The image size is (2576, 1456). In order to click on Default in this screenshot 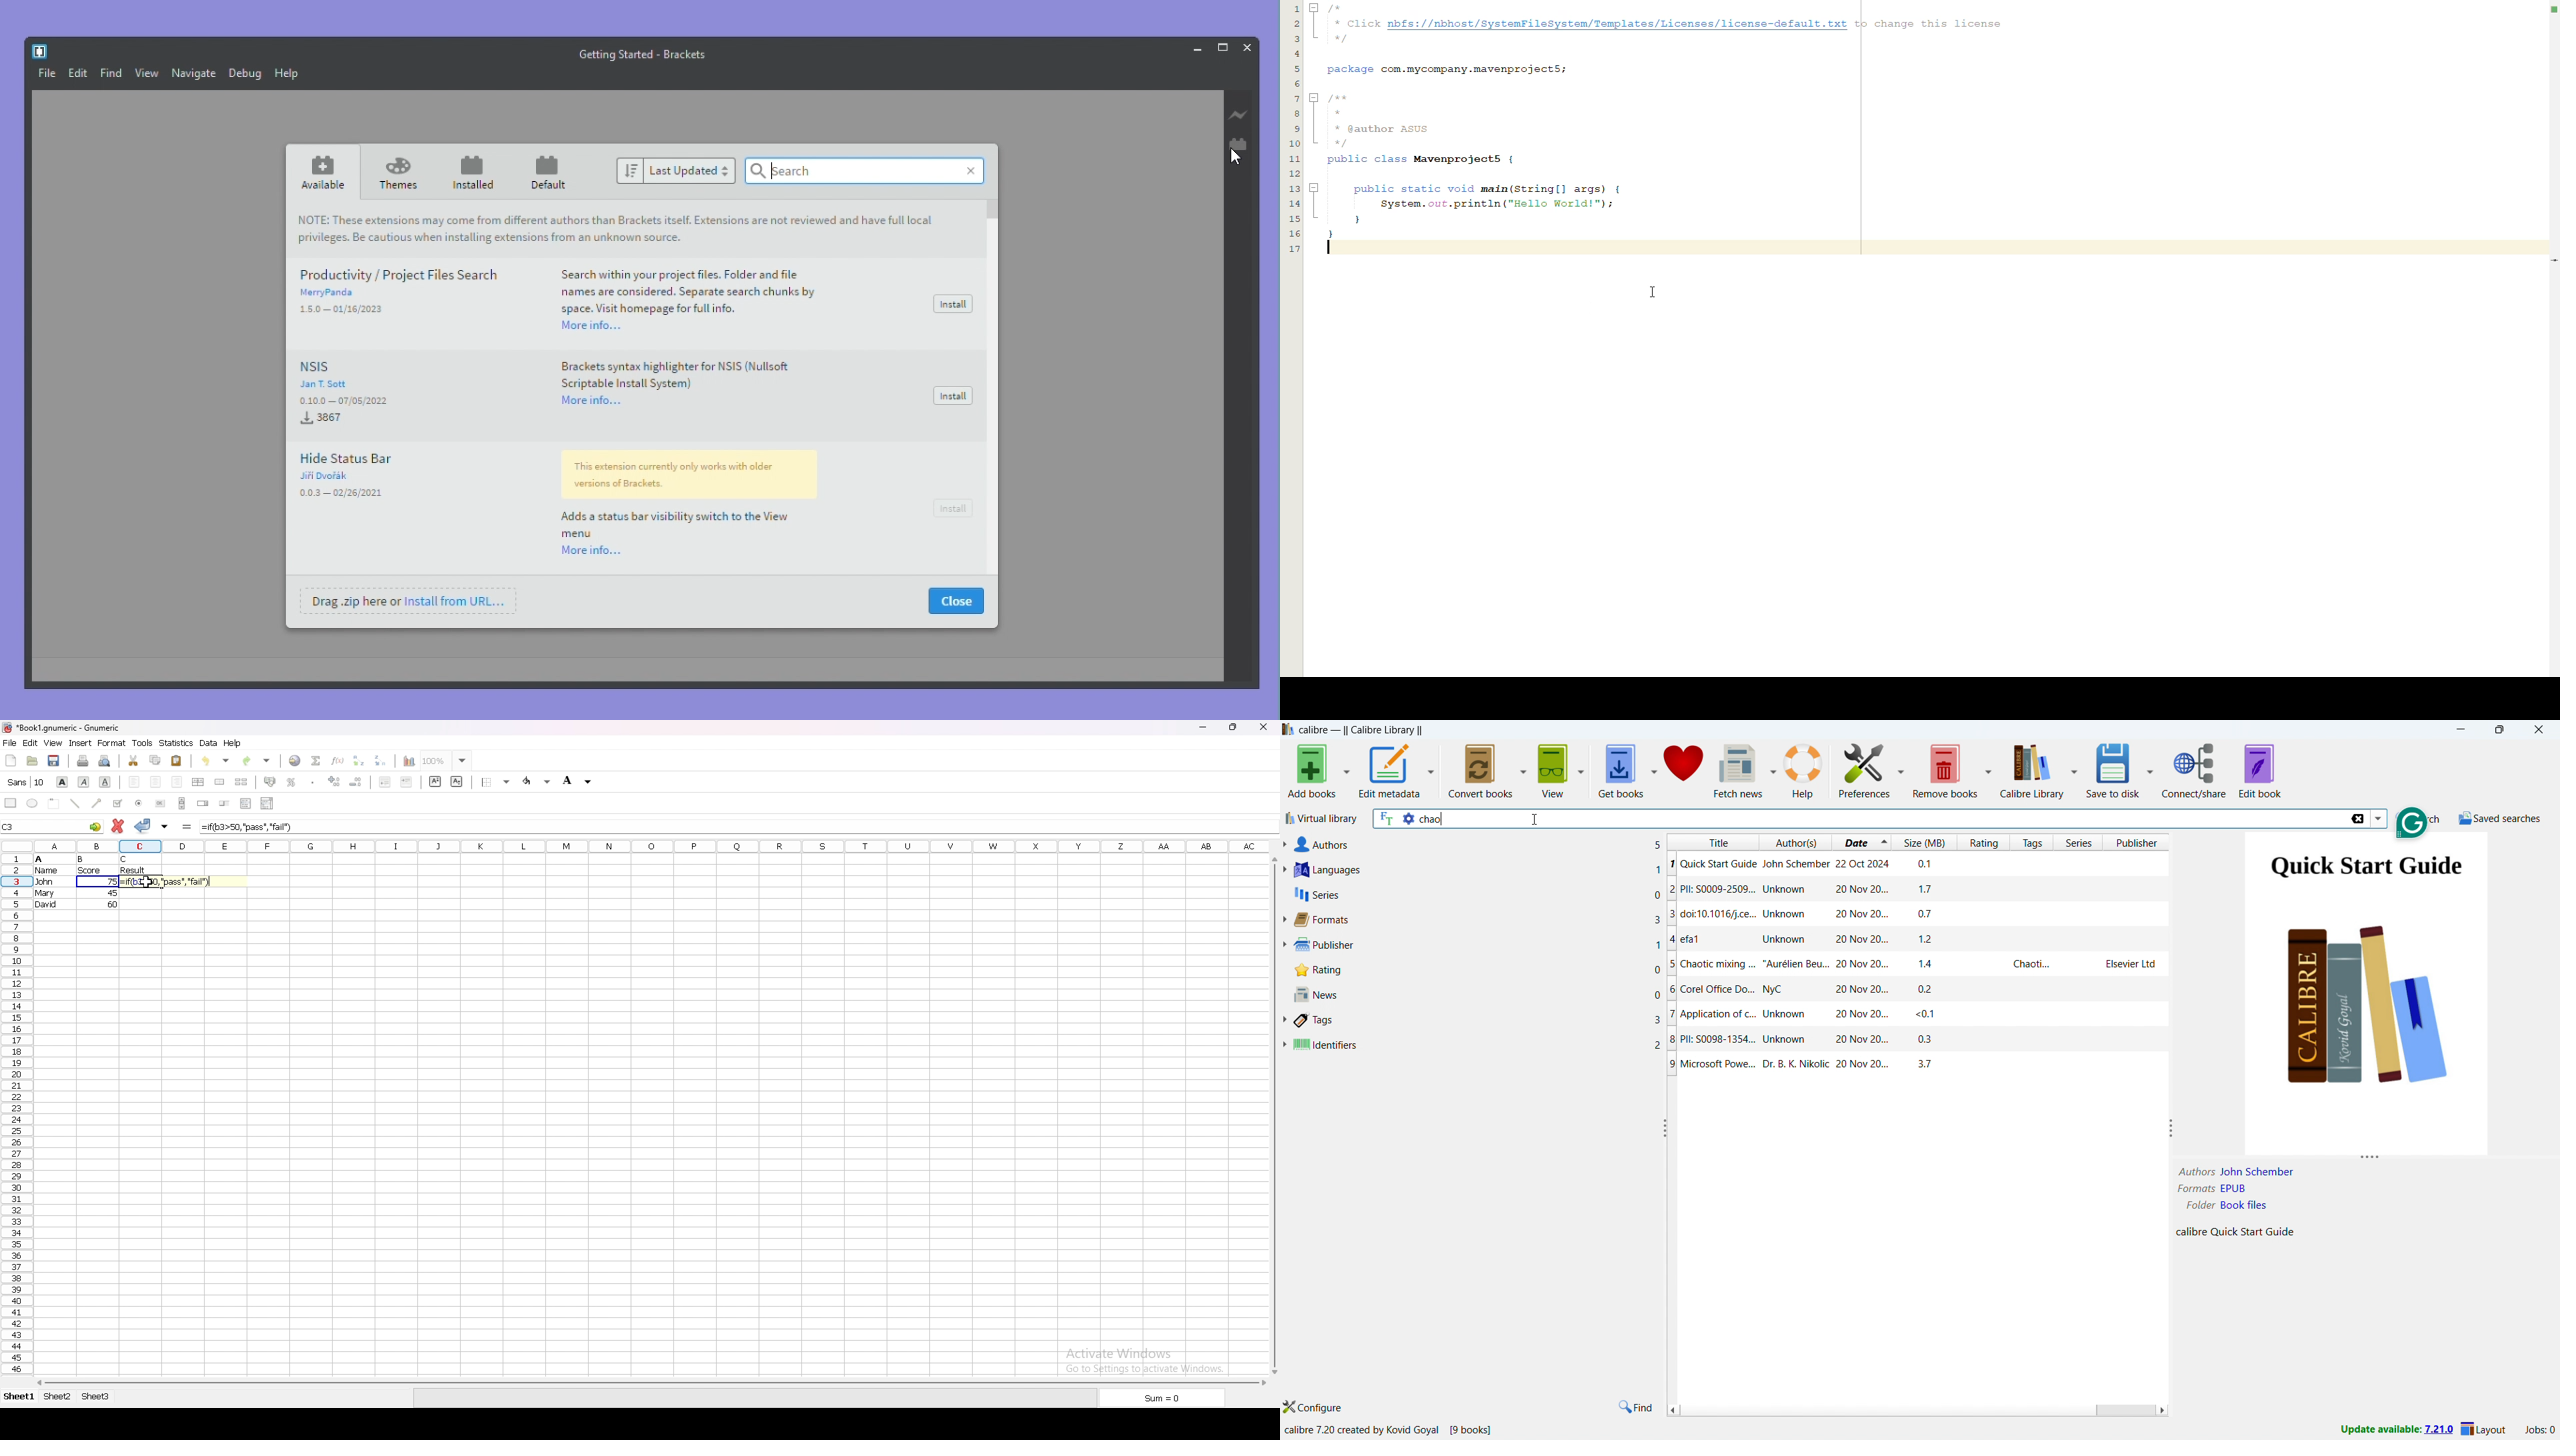, I will do `click(547, 173)`.